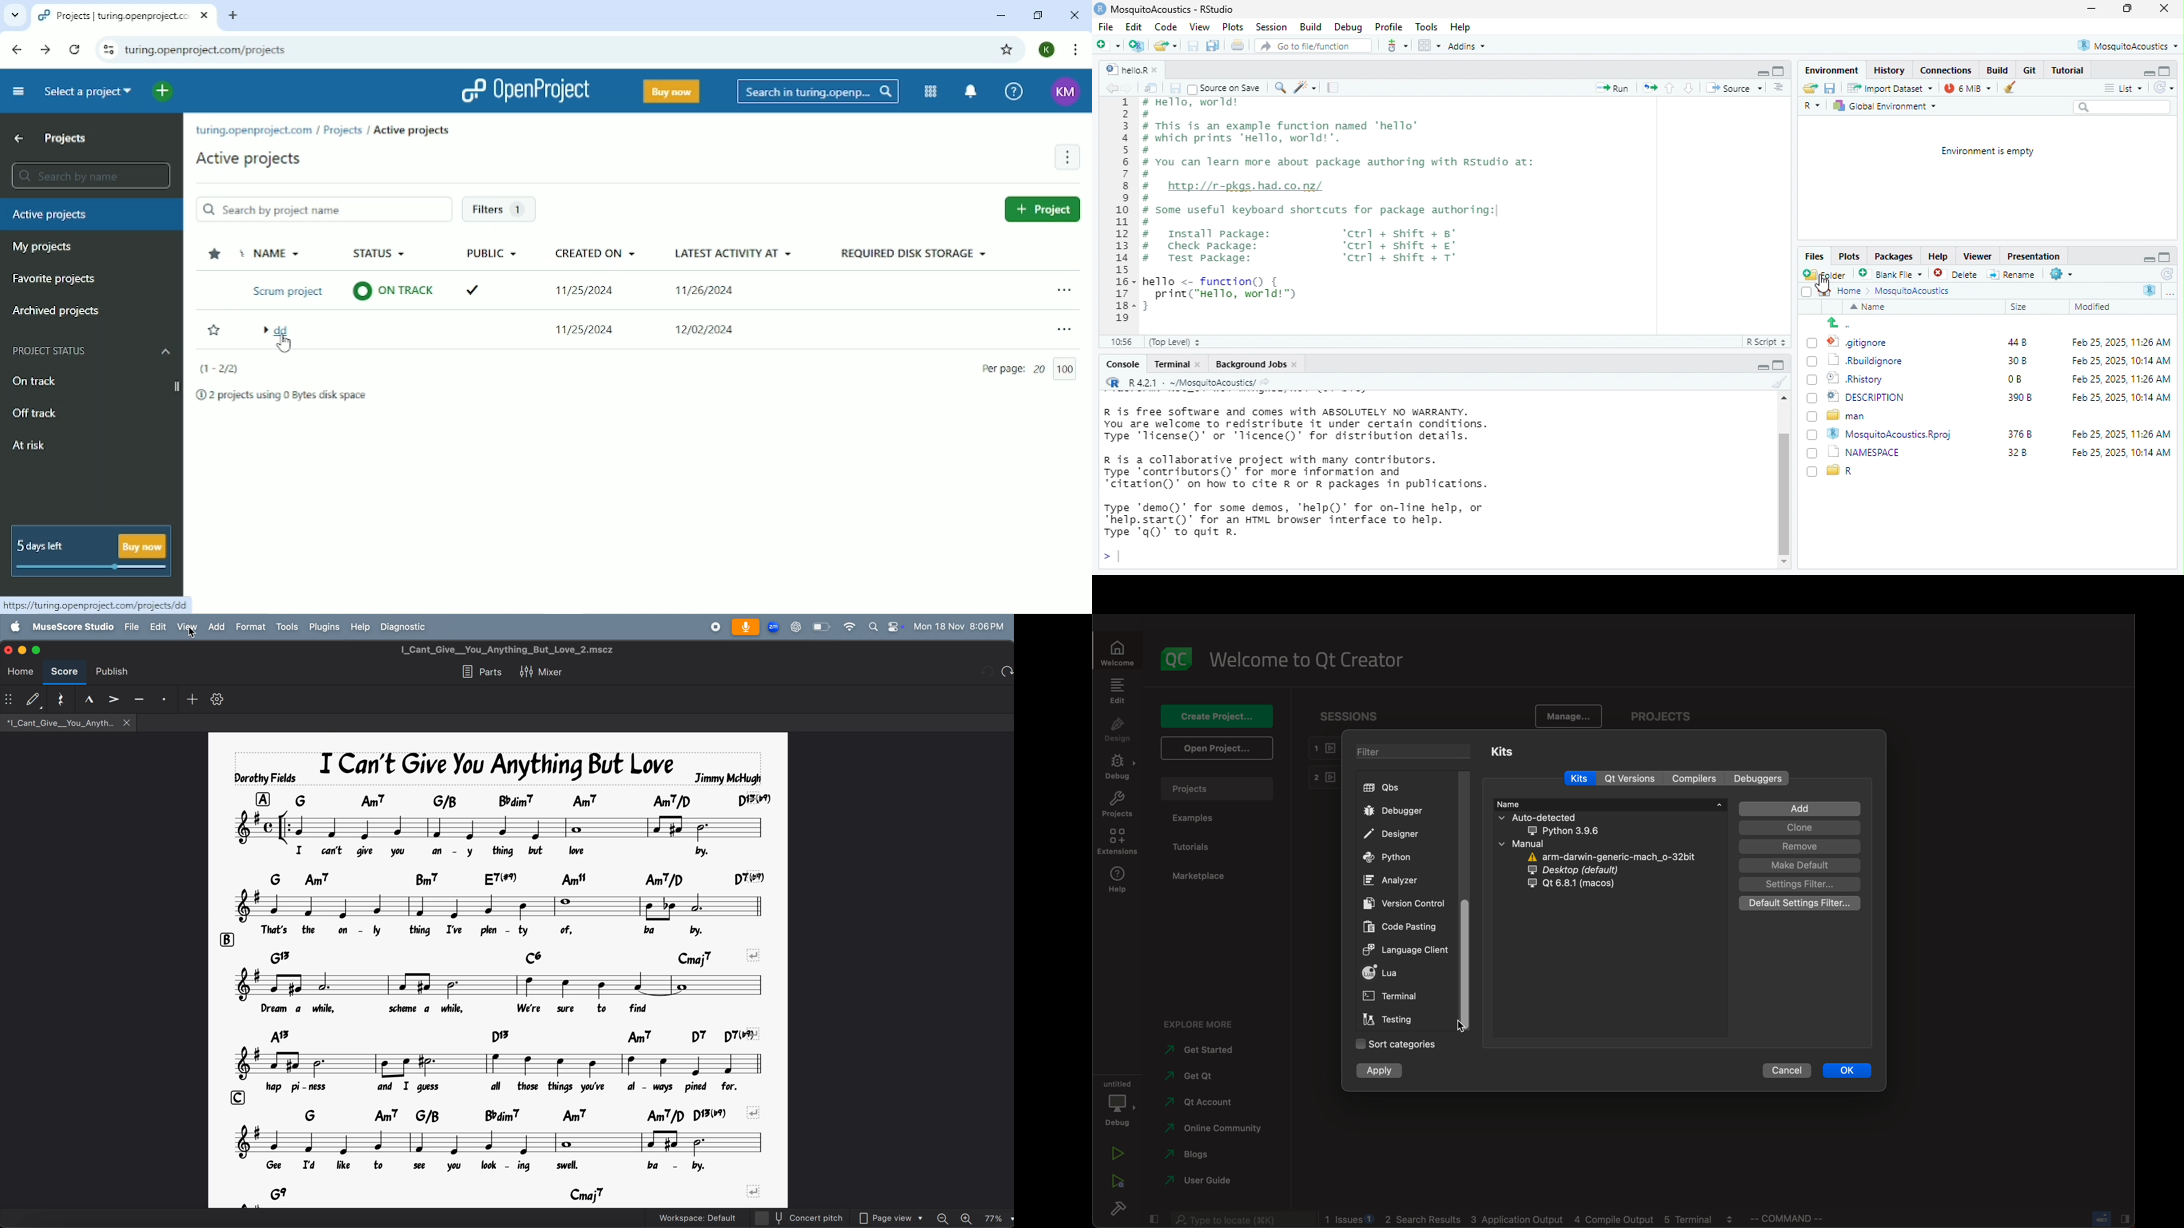 This screenshot has height=1232, width=2184. I want to click on settings, so click(2066, 275).